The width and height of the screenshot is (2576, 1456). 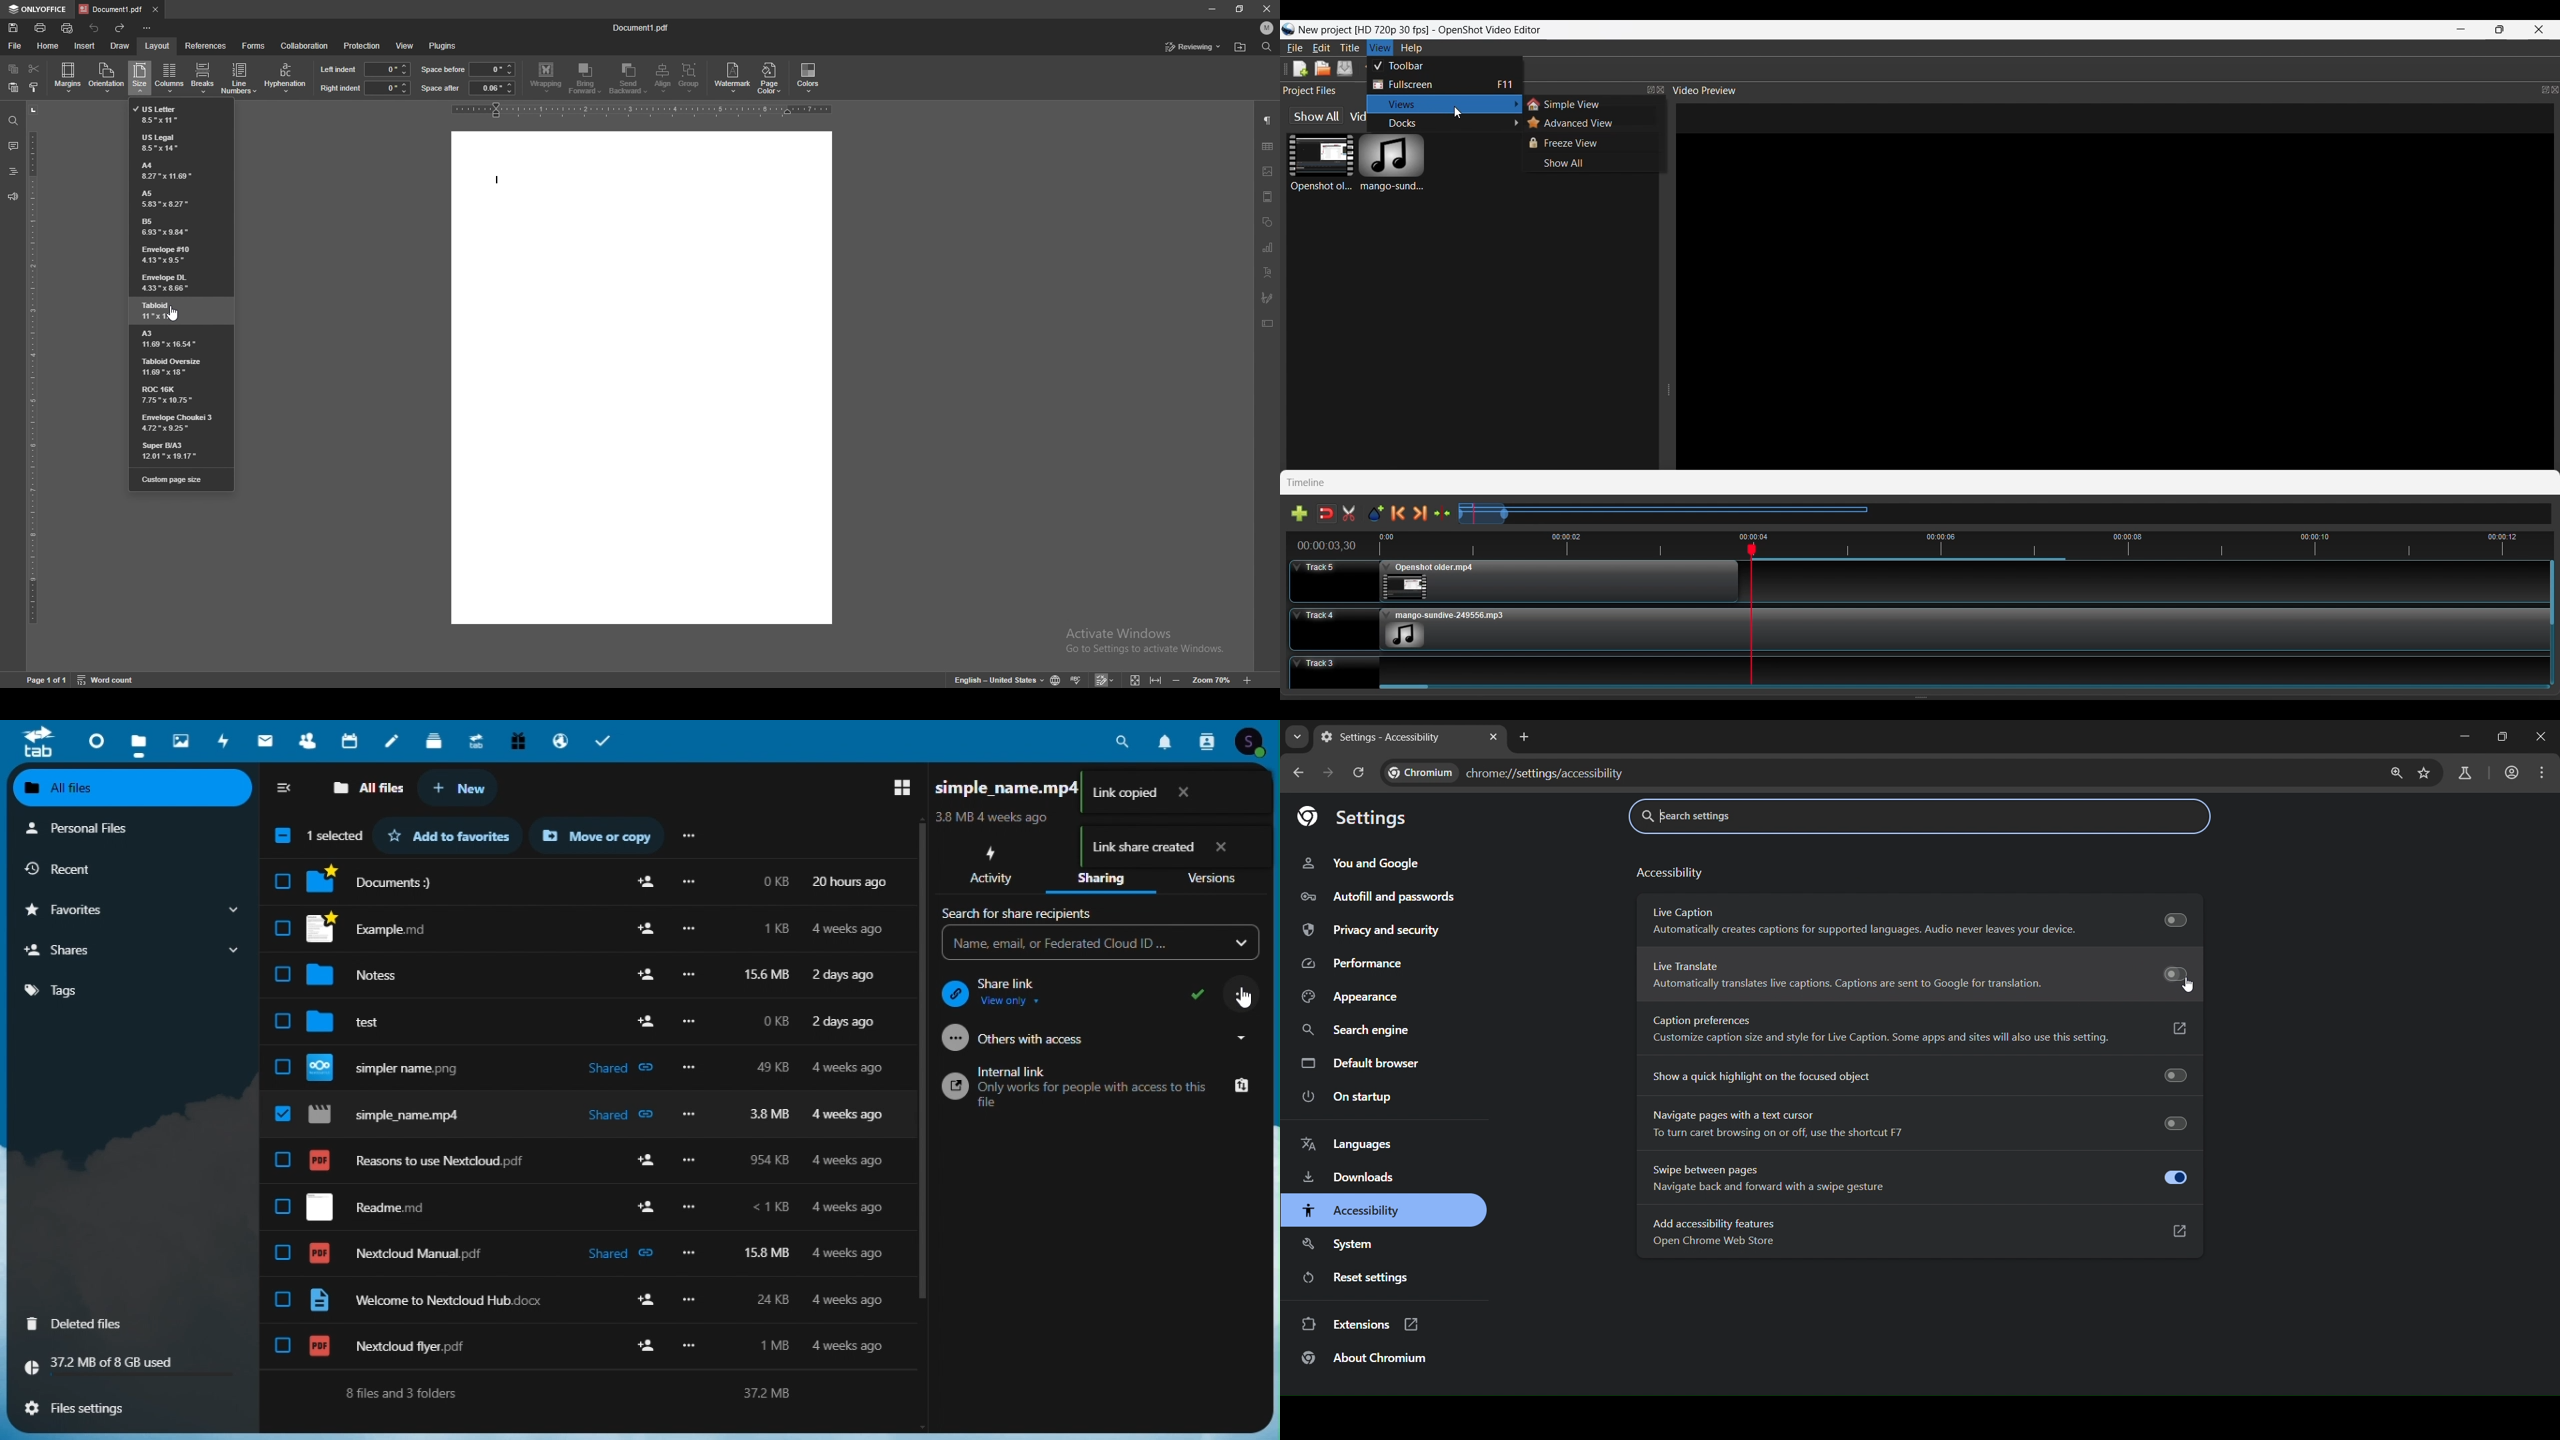 I want to click on onlyoffice, so click(x=36, y=9).